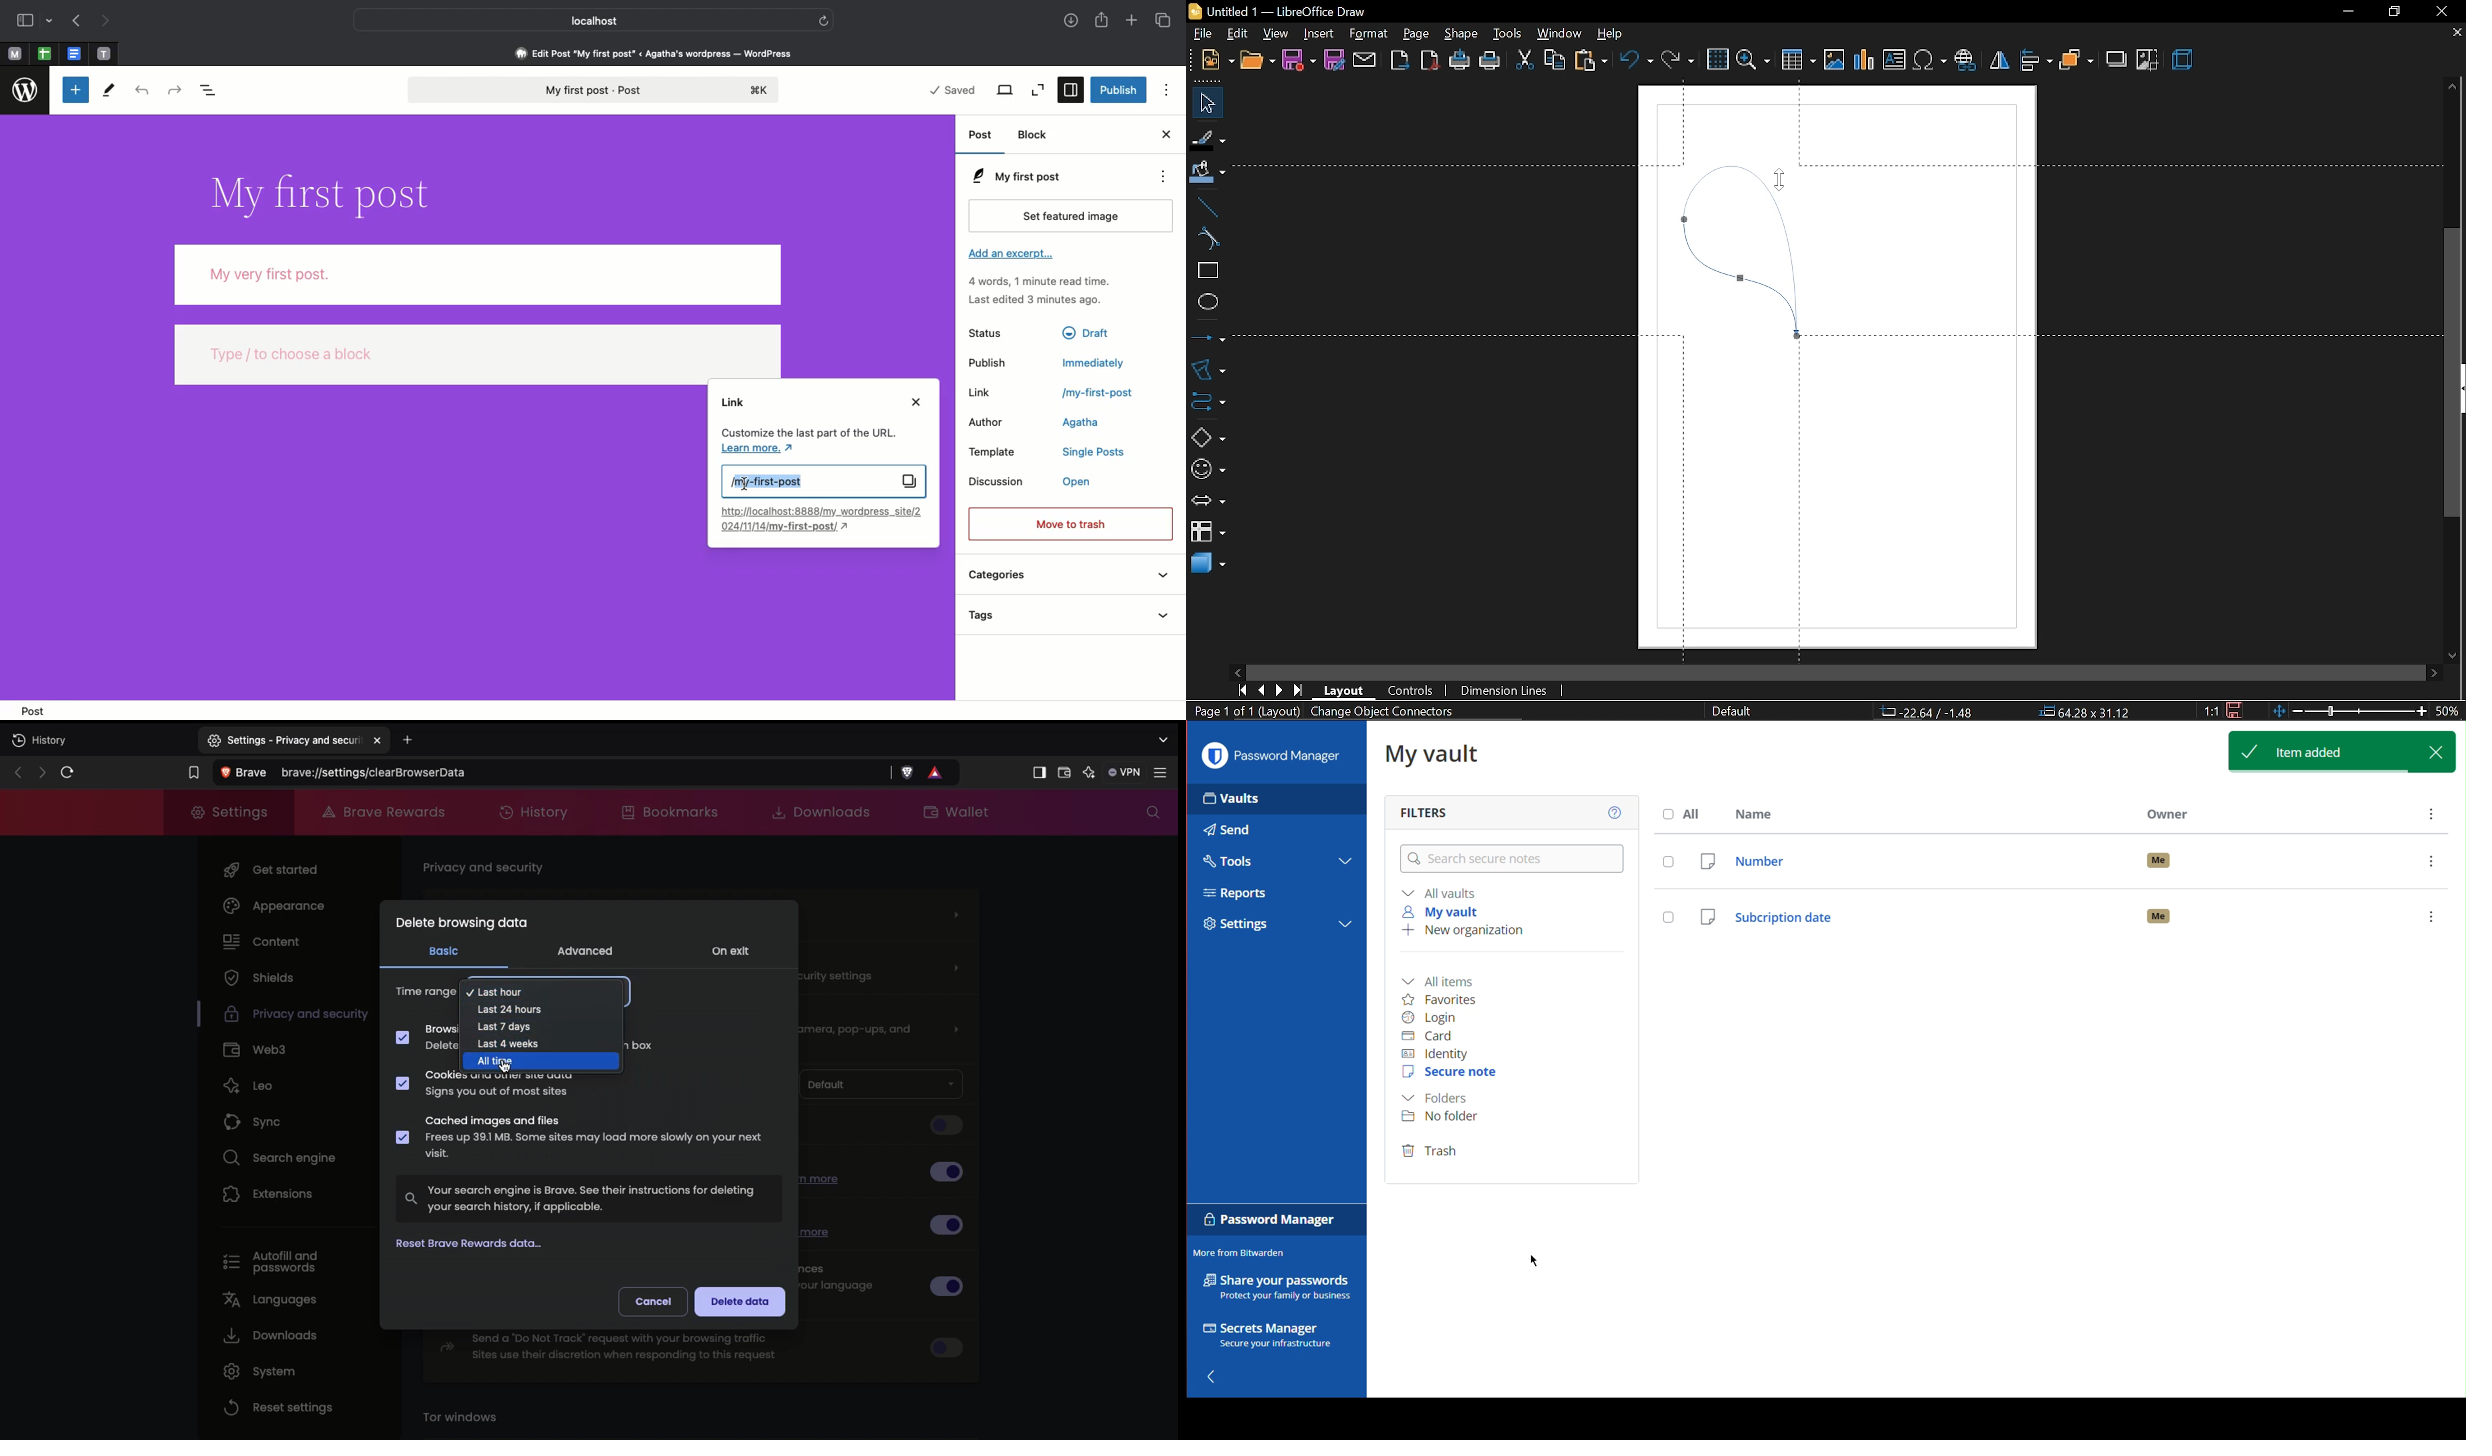 The image size is (2492, 1456). What do you see at coordinates (1009, 254) in the screenshot?
I see `Add an excerpt` at bounding box center [1009, 254].